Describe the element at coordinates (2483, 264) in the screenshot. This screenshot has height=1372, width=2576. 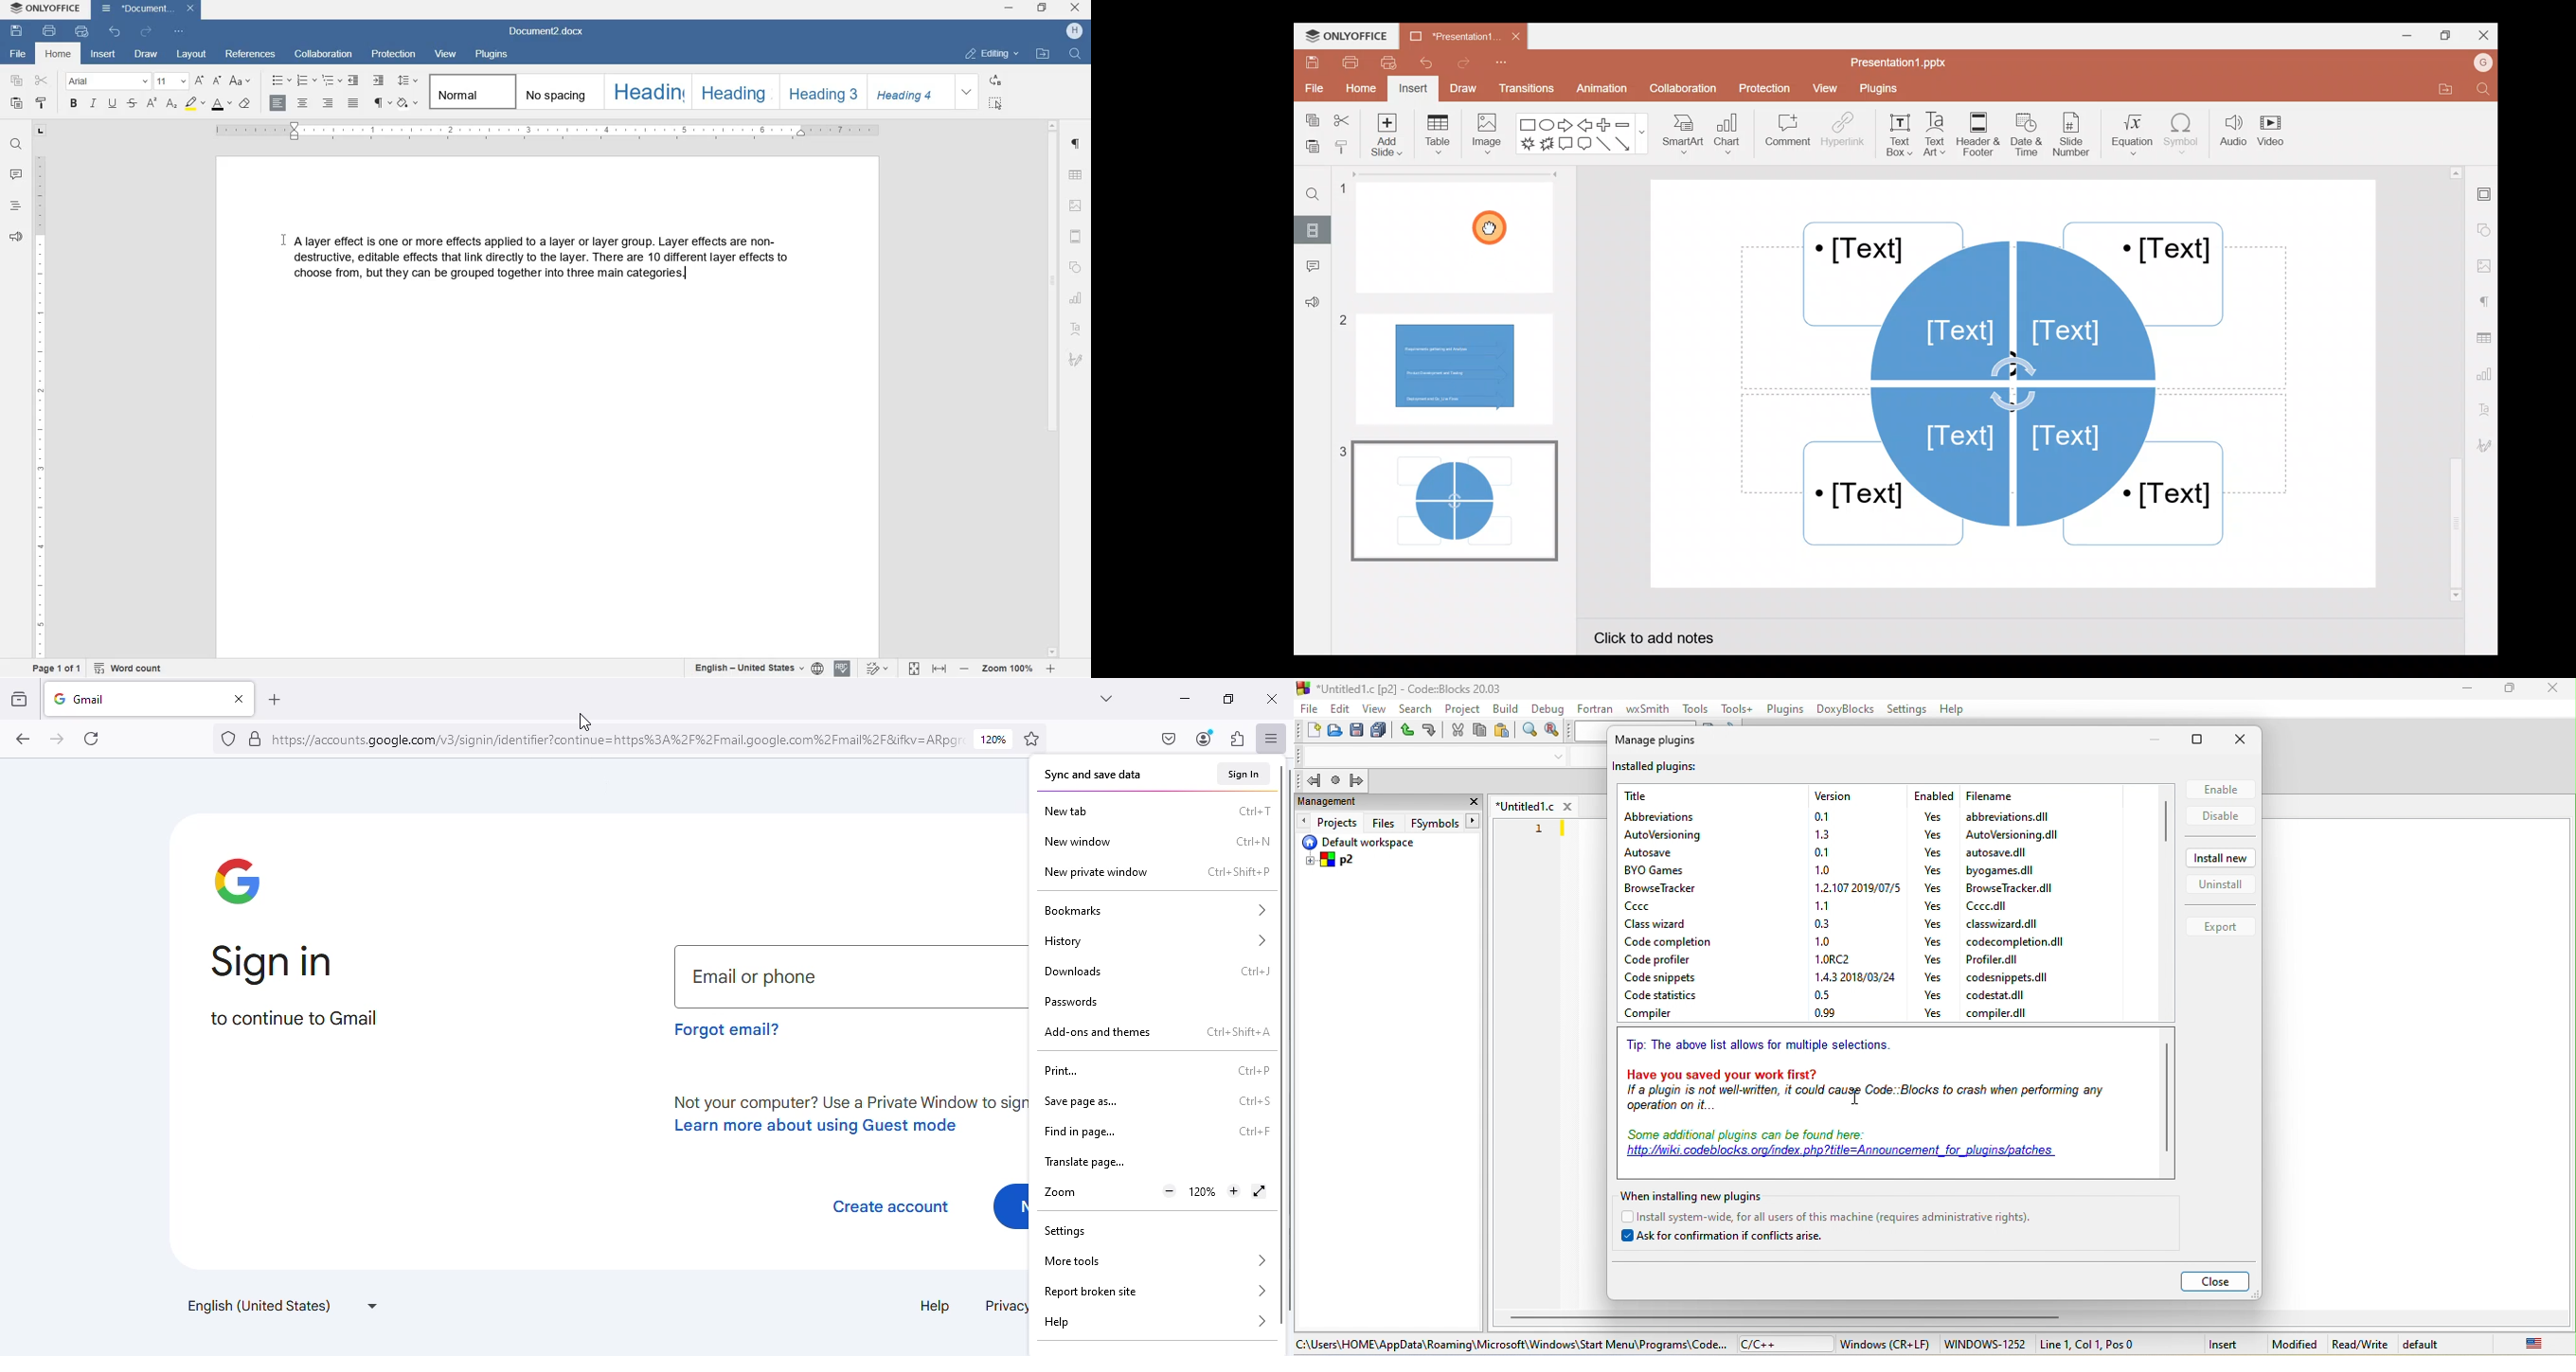
I see `Image settings` at that location.